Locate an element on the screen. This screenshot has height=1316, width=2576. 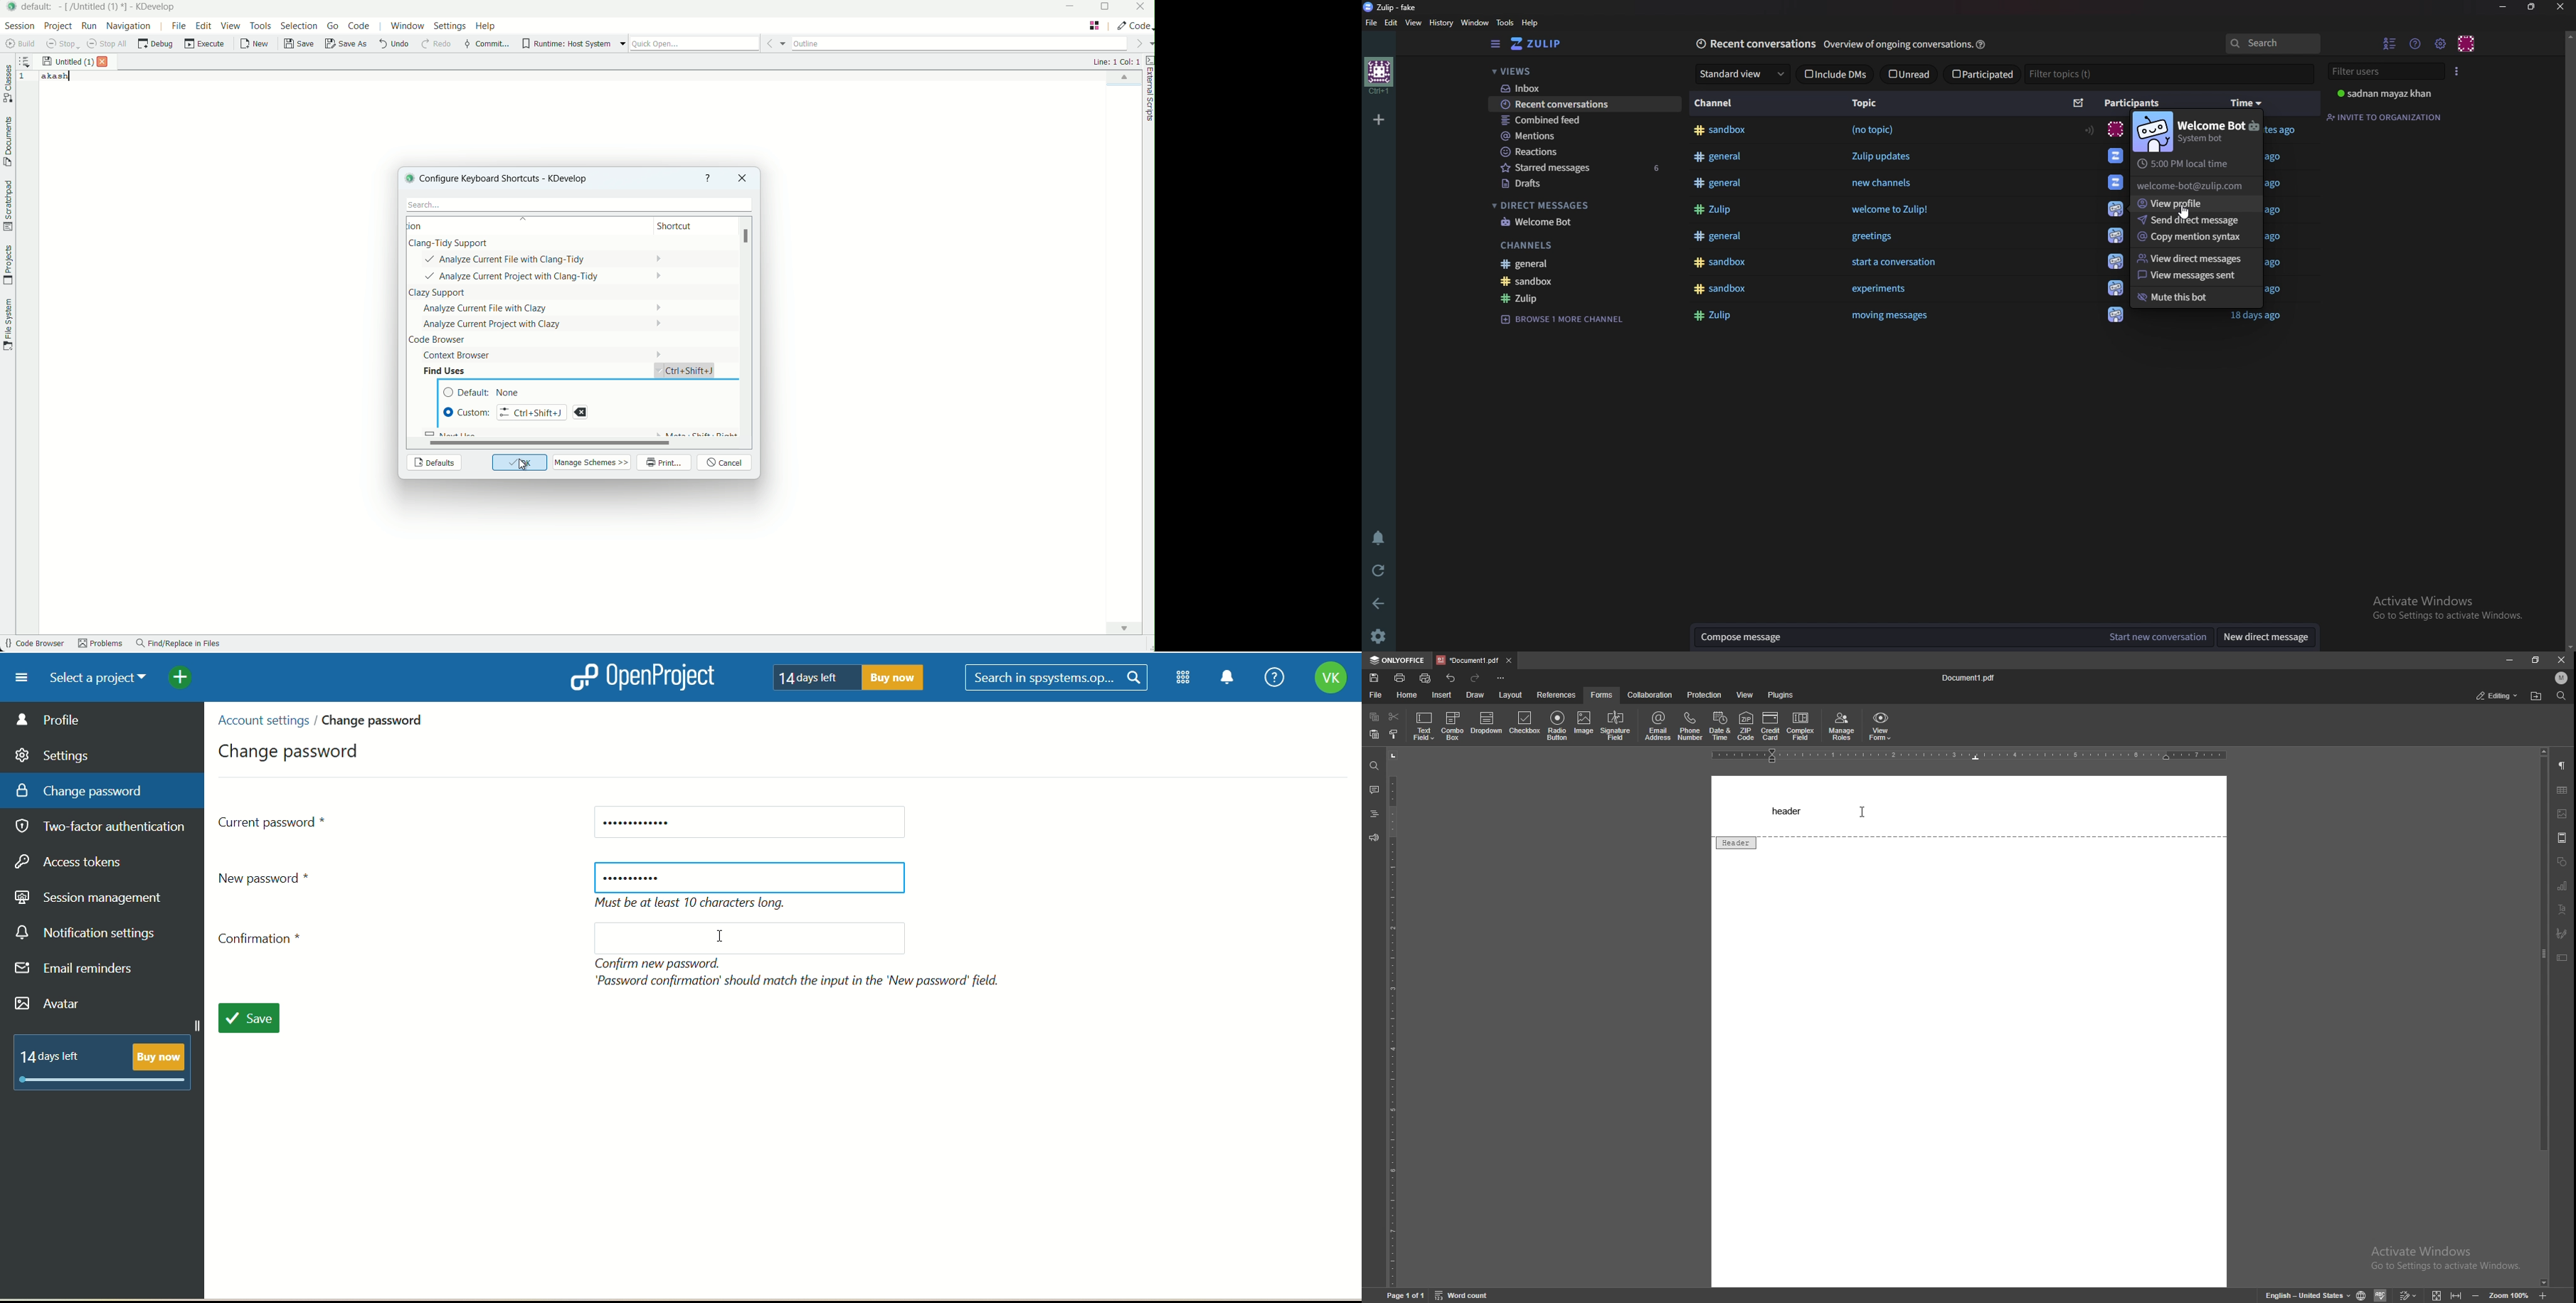
# Zulip is located at coordinates (1716, 316).